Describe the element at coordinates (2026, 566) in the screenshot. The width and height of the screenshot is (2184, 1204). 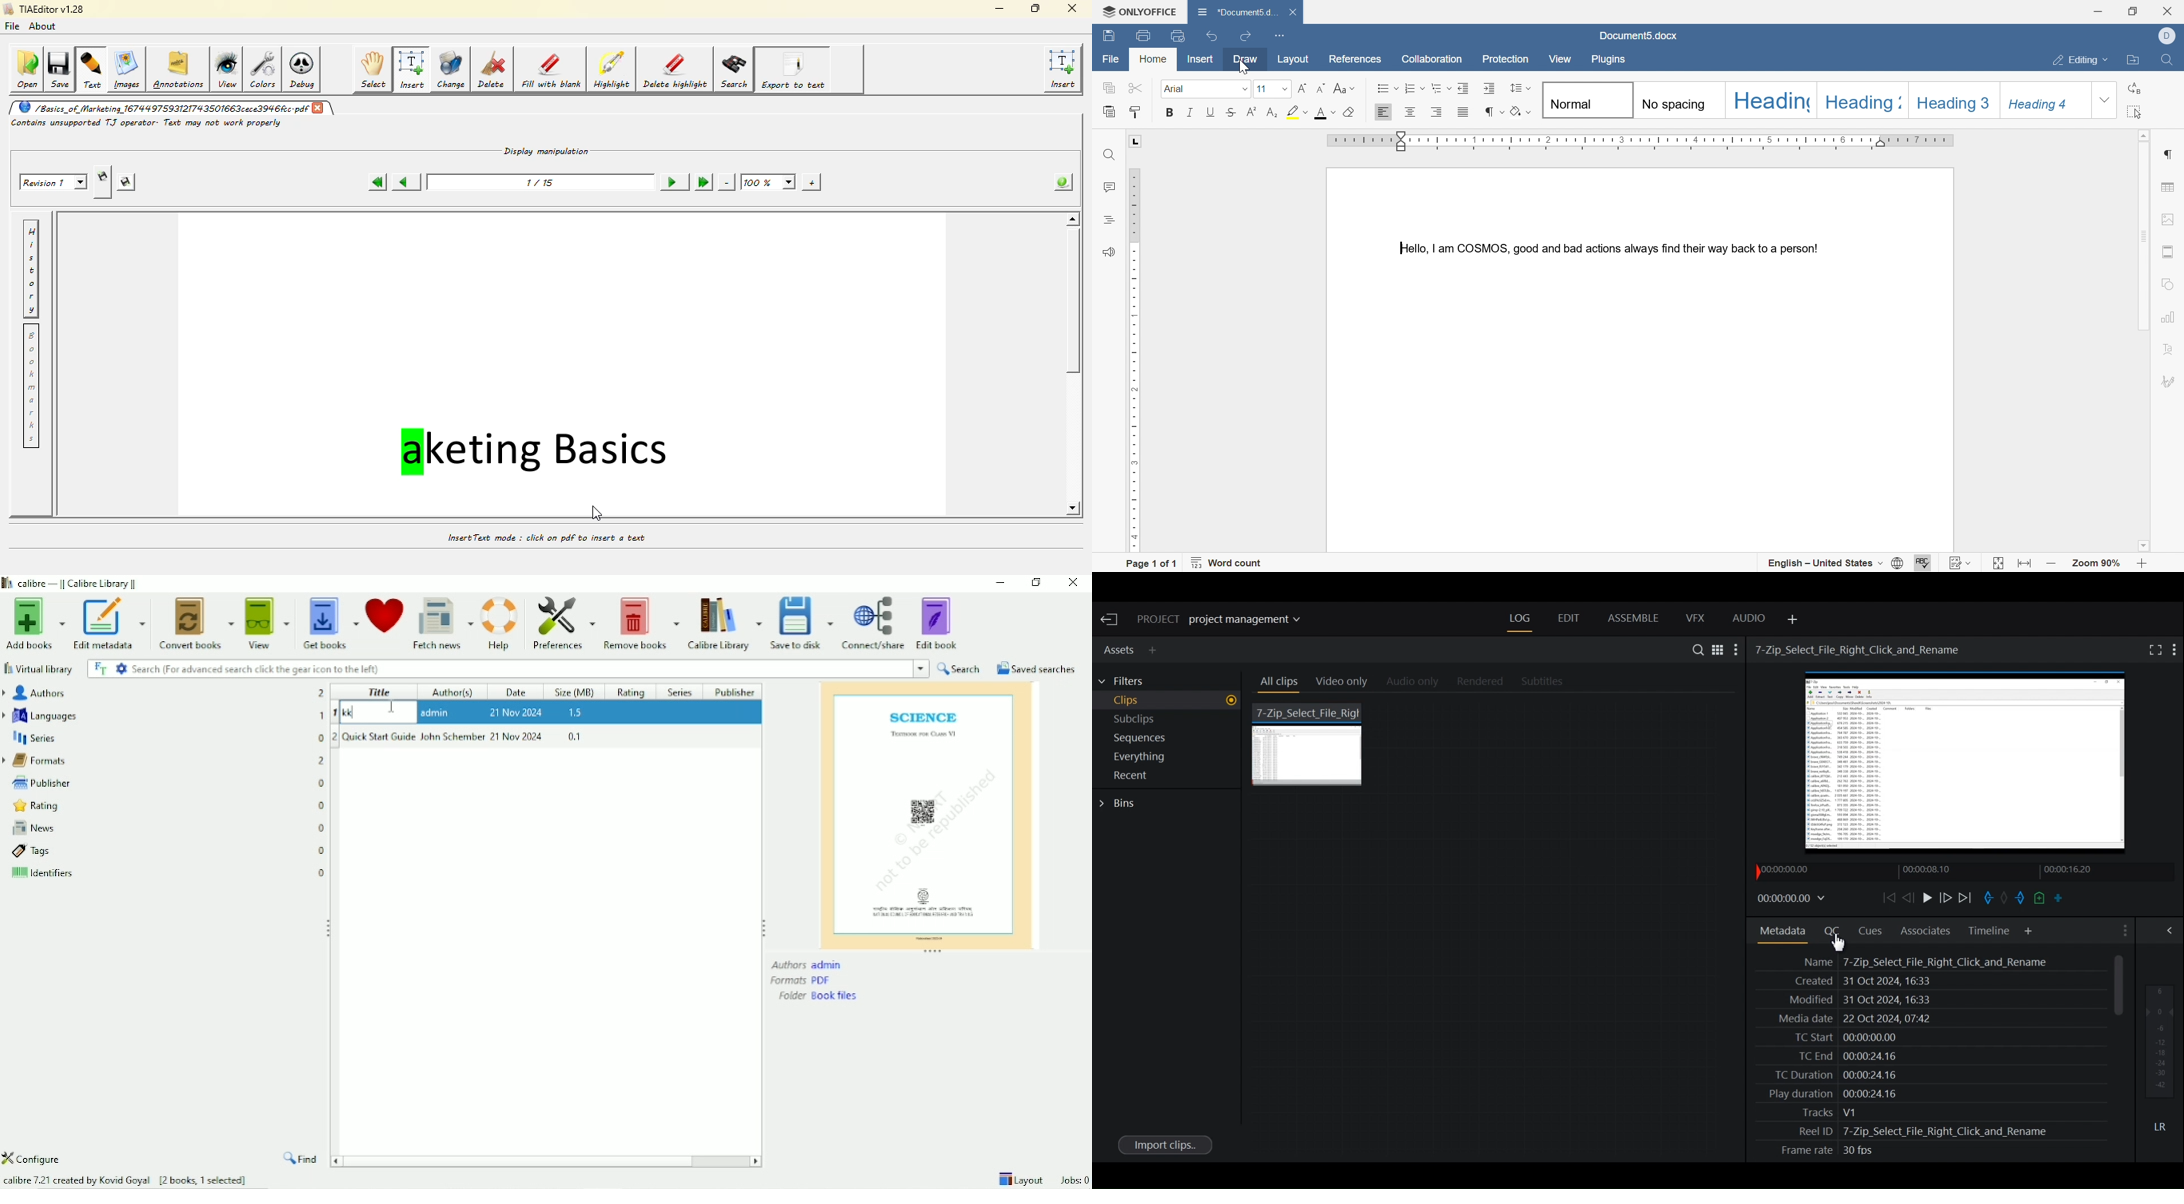
I see `fit to width` at that location.